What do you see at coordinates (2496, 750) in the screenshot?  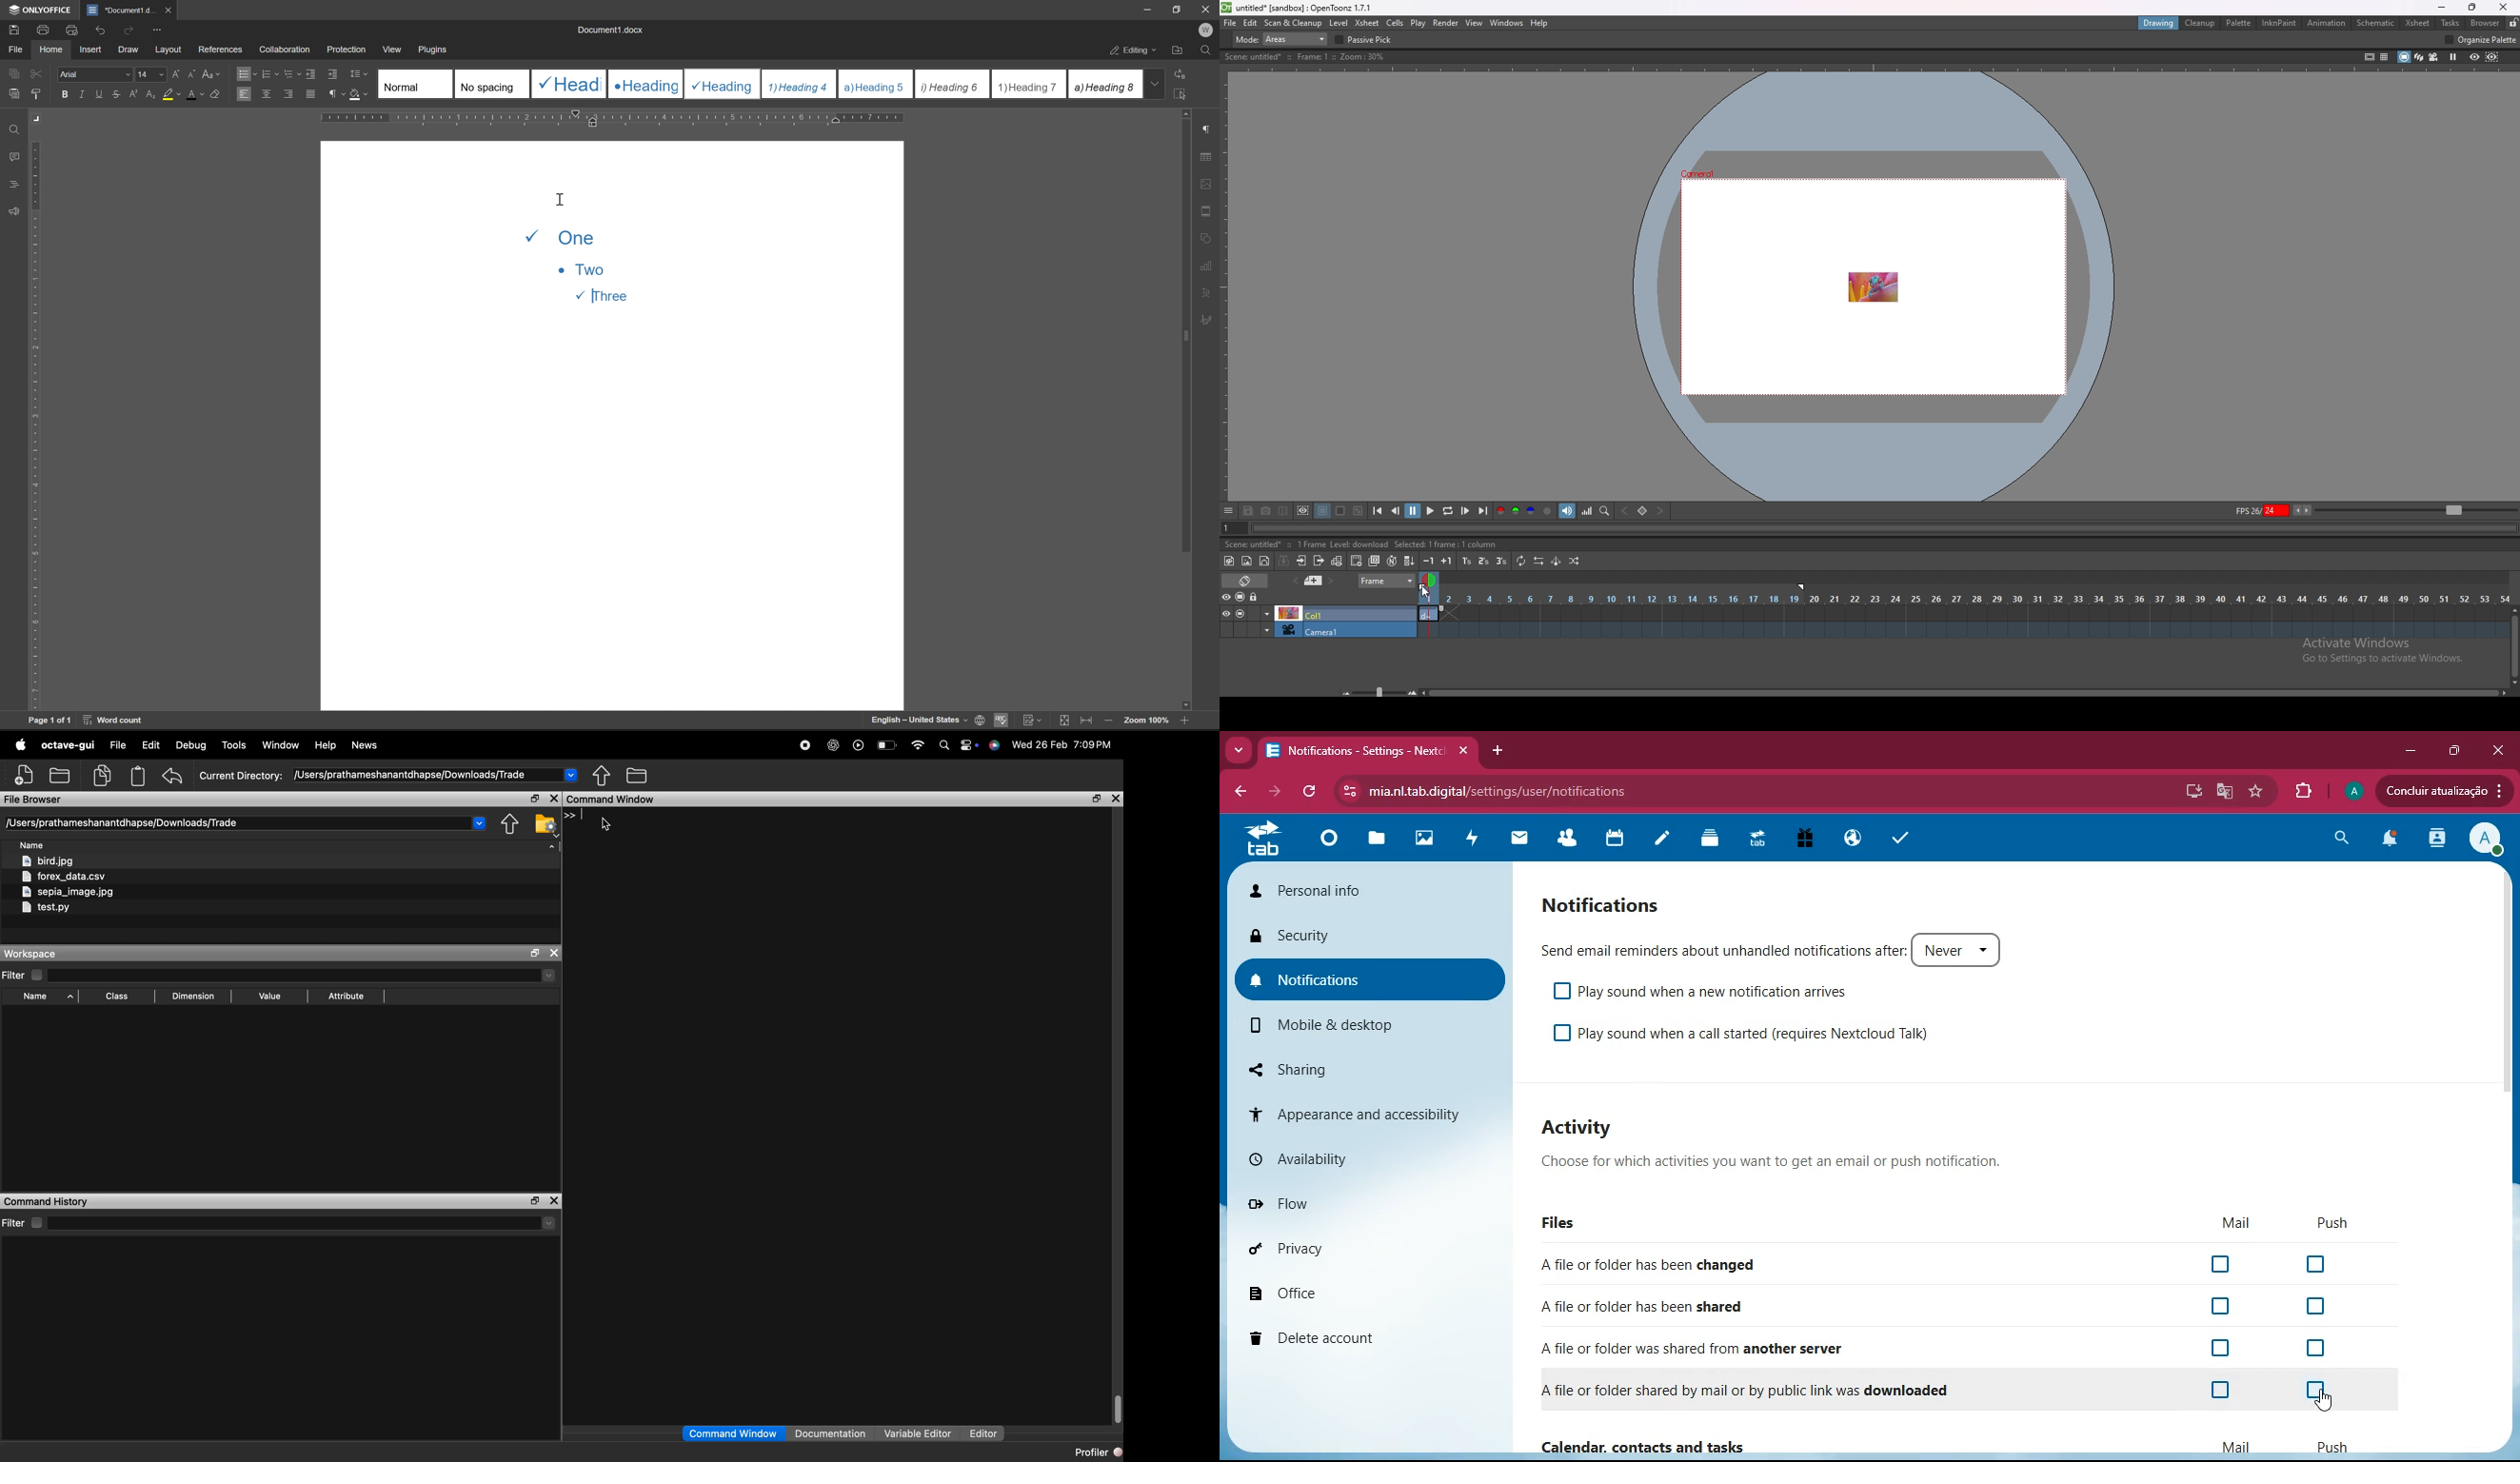 I see `close` at bounding box center [2496, 750].